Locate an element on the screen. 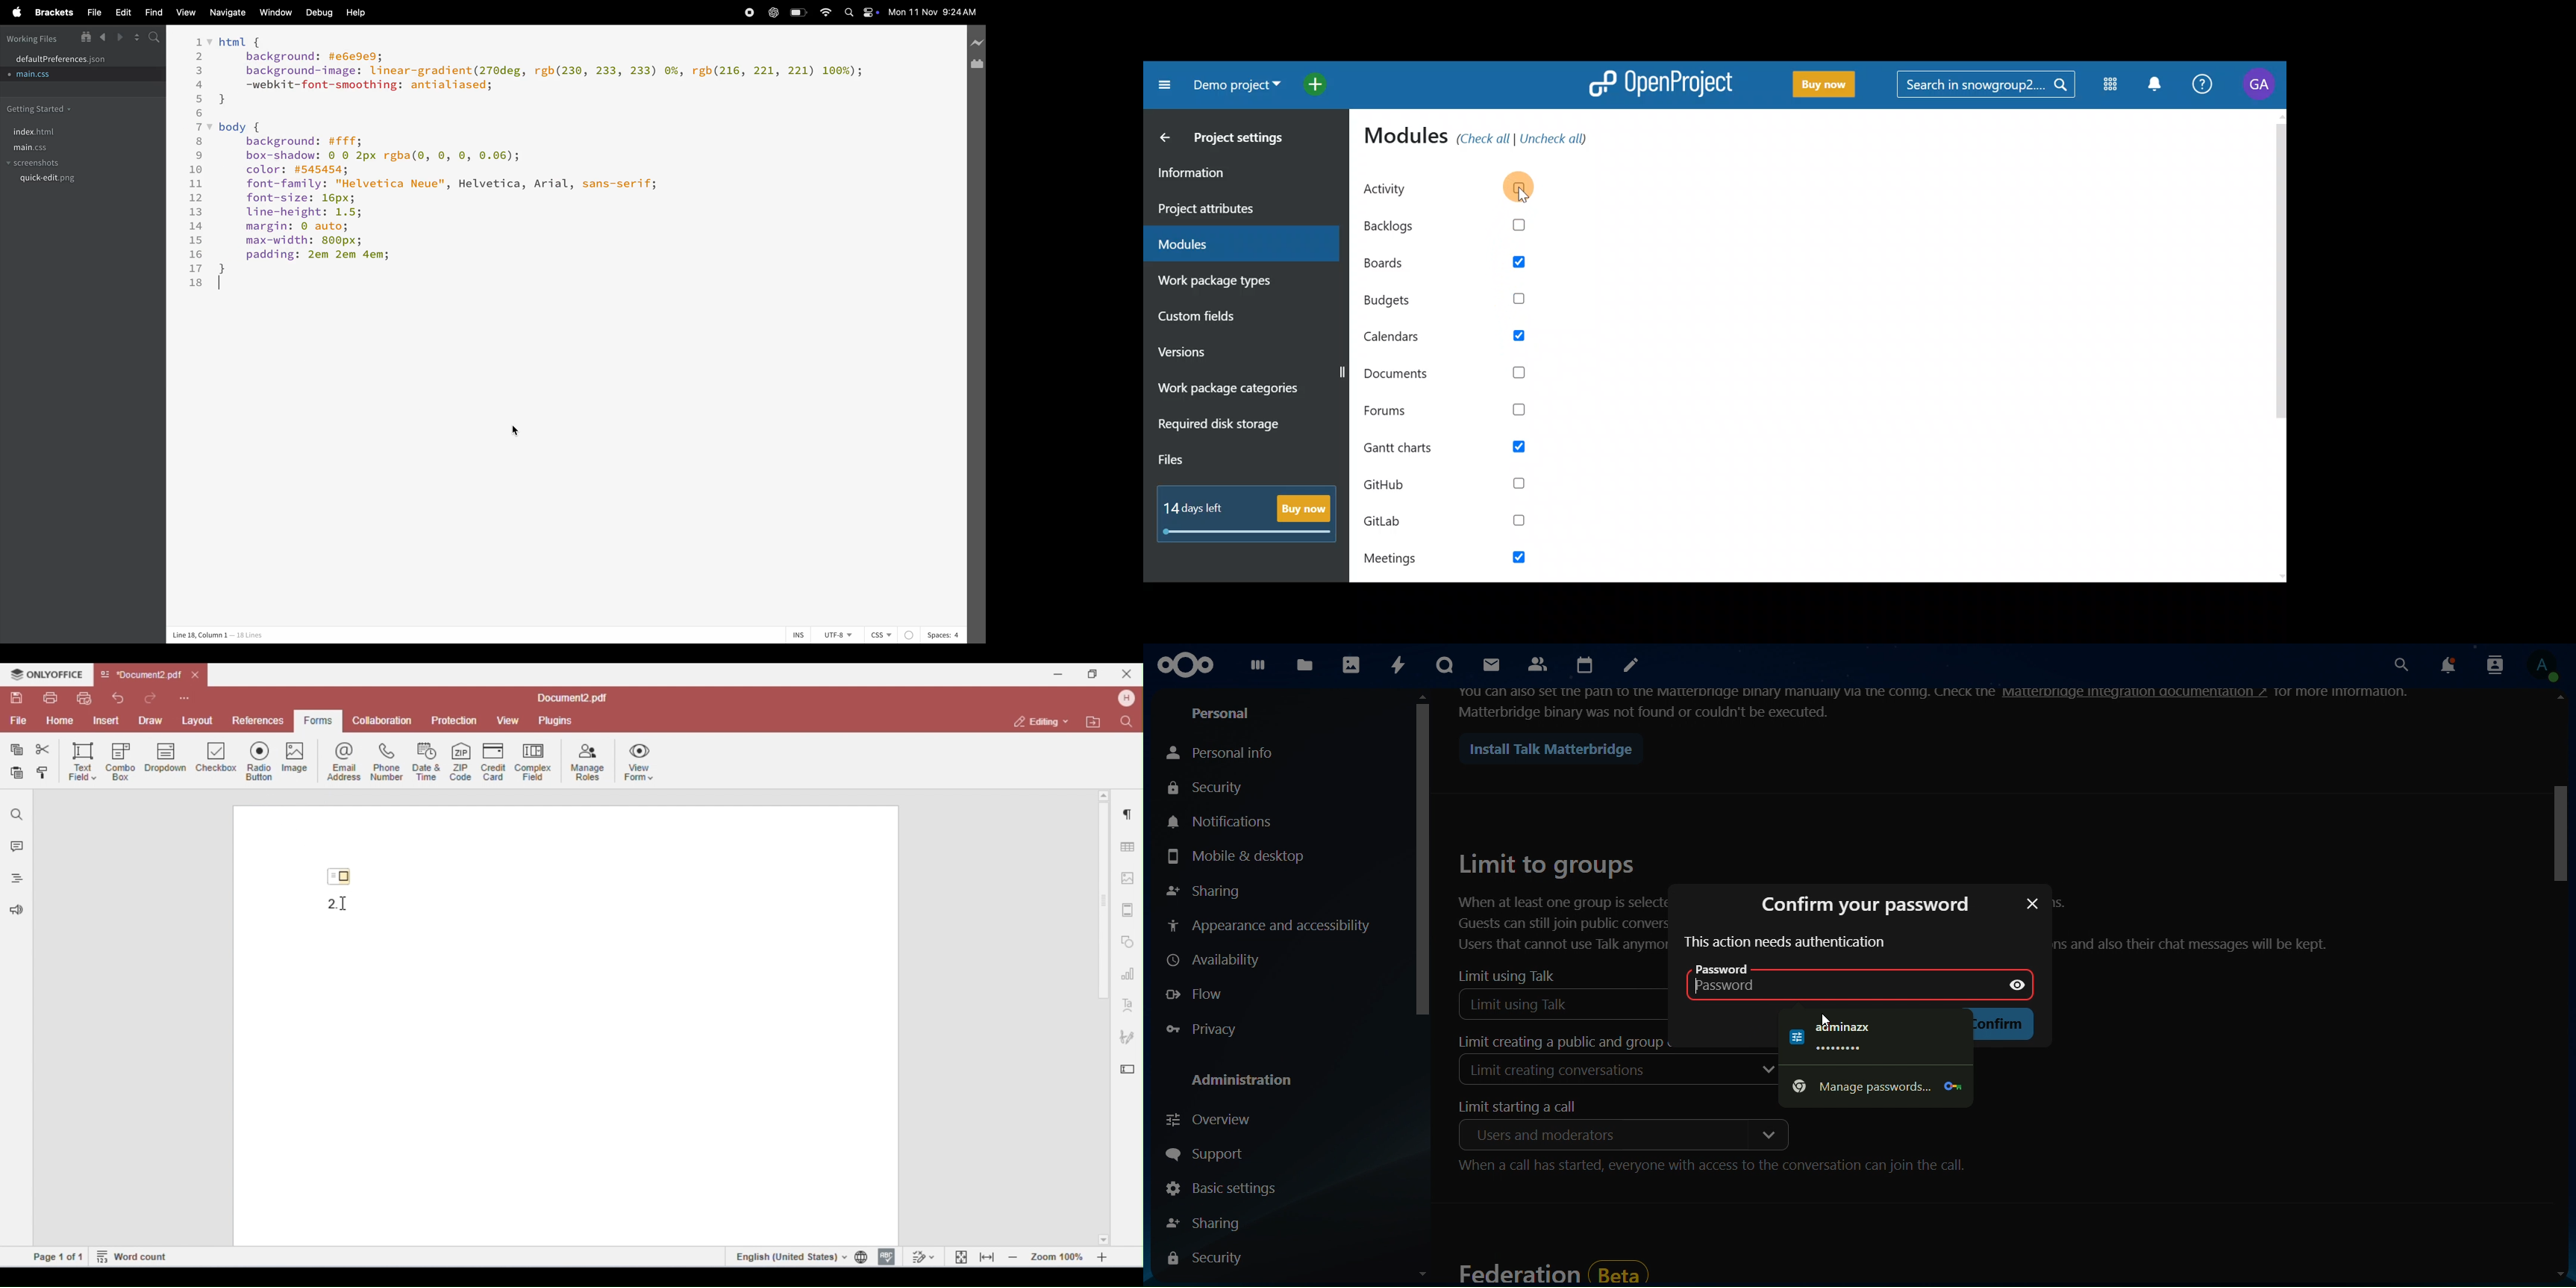 Image resolution: width=2576 pixels, height=1288 pixels. screenshots is located at coordinates (37, 164).